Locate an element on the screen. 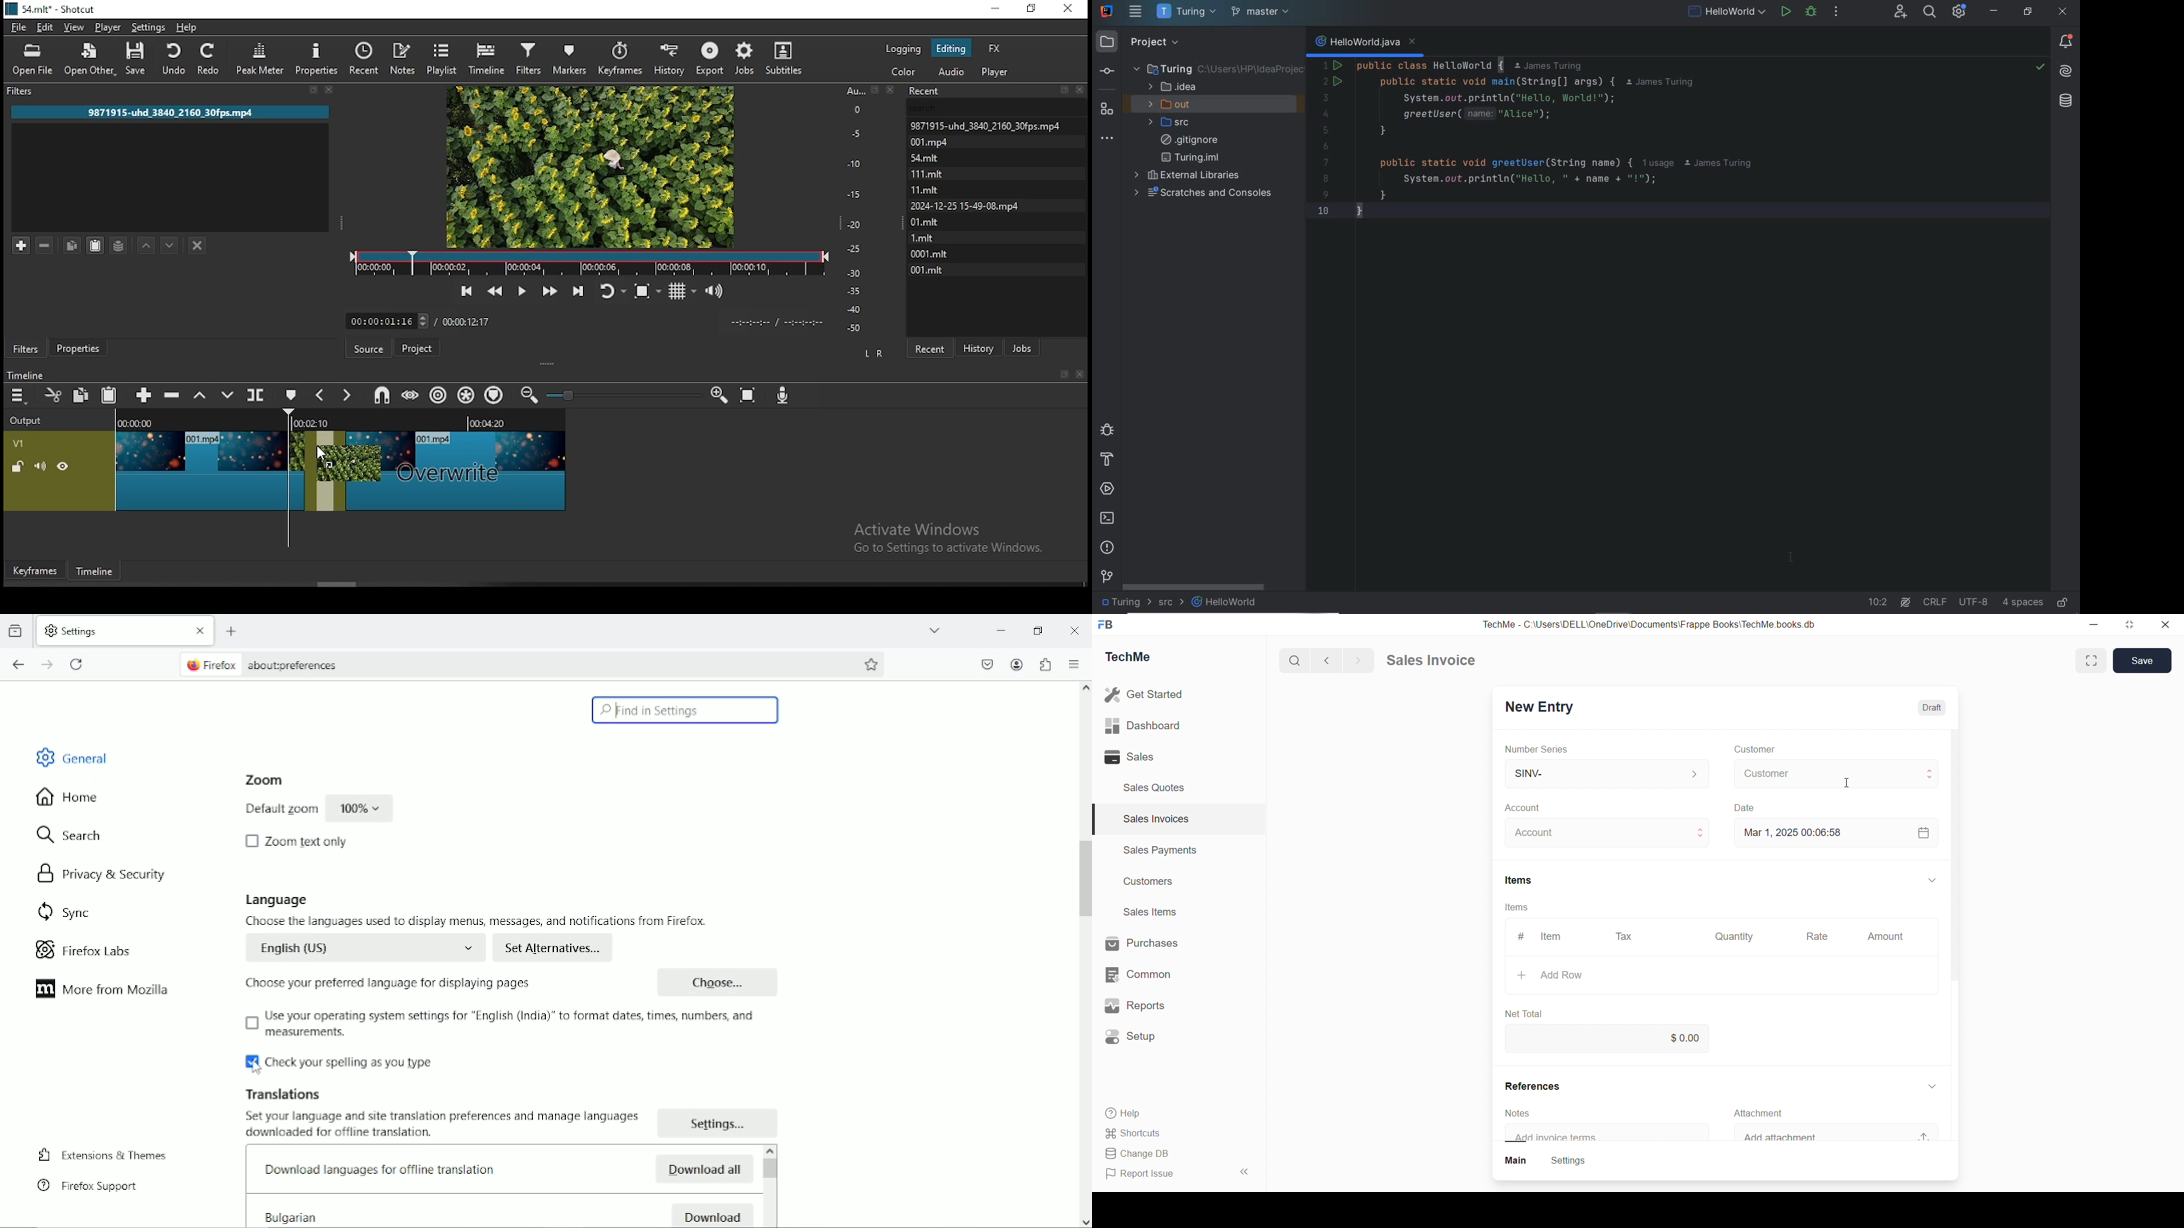 This screenshot has height=1232, width=2184. markers is located at coordinates (569, 58).